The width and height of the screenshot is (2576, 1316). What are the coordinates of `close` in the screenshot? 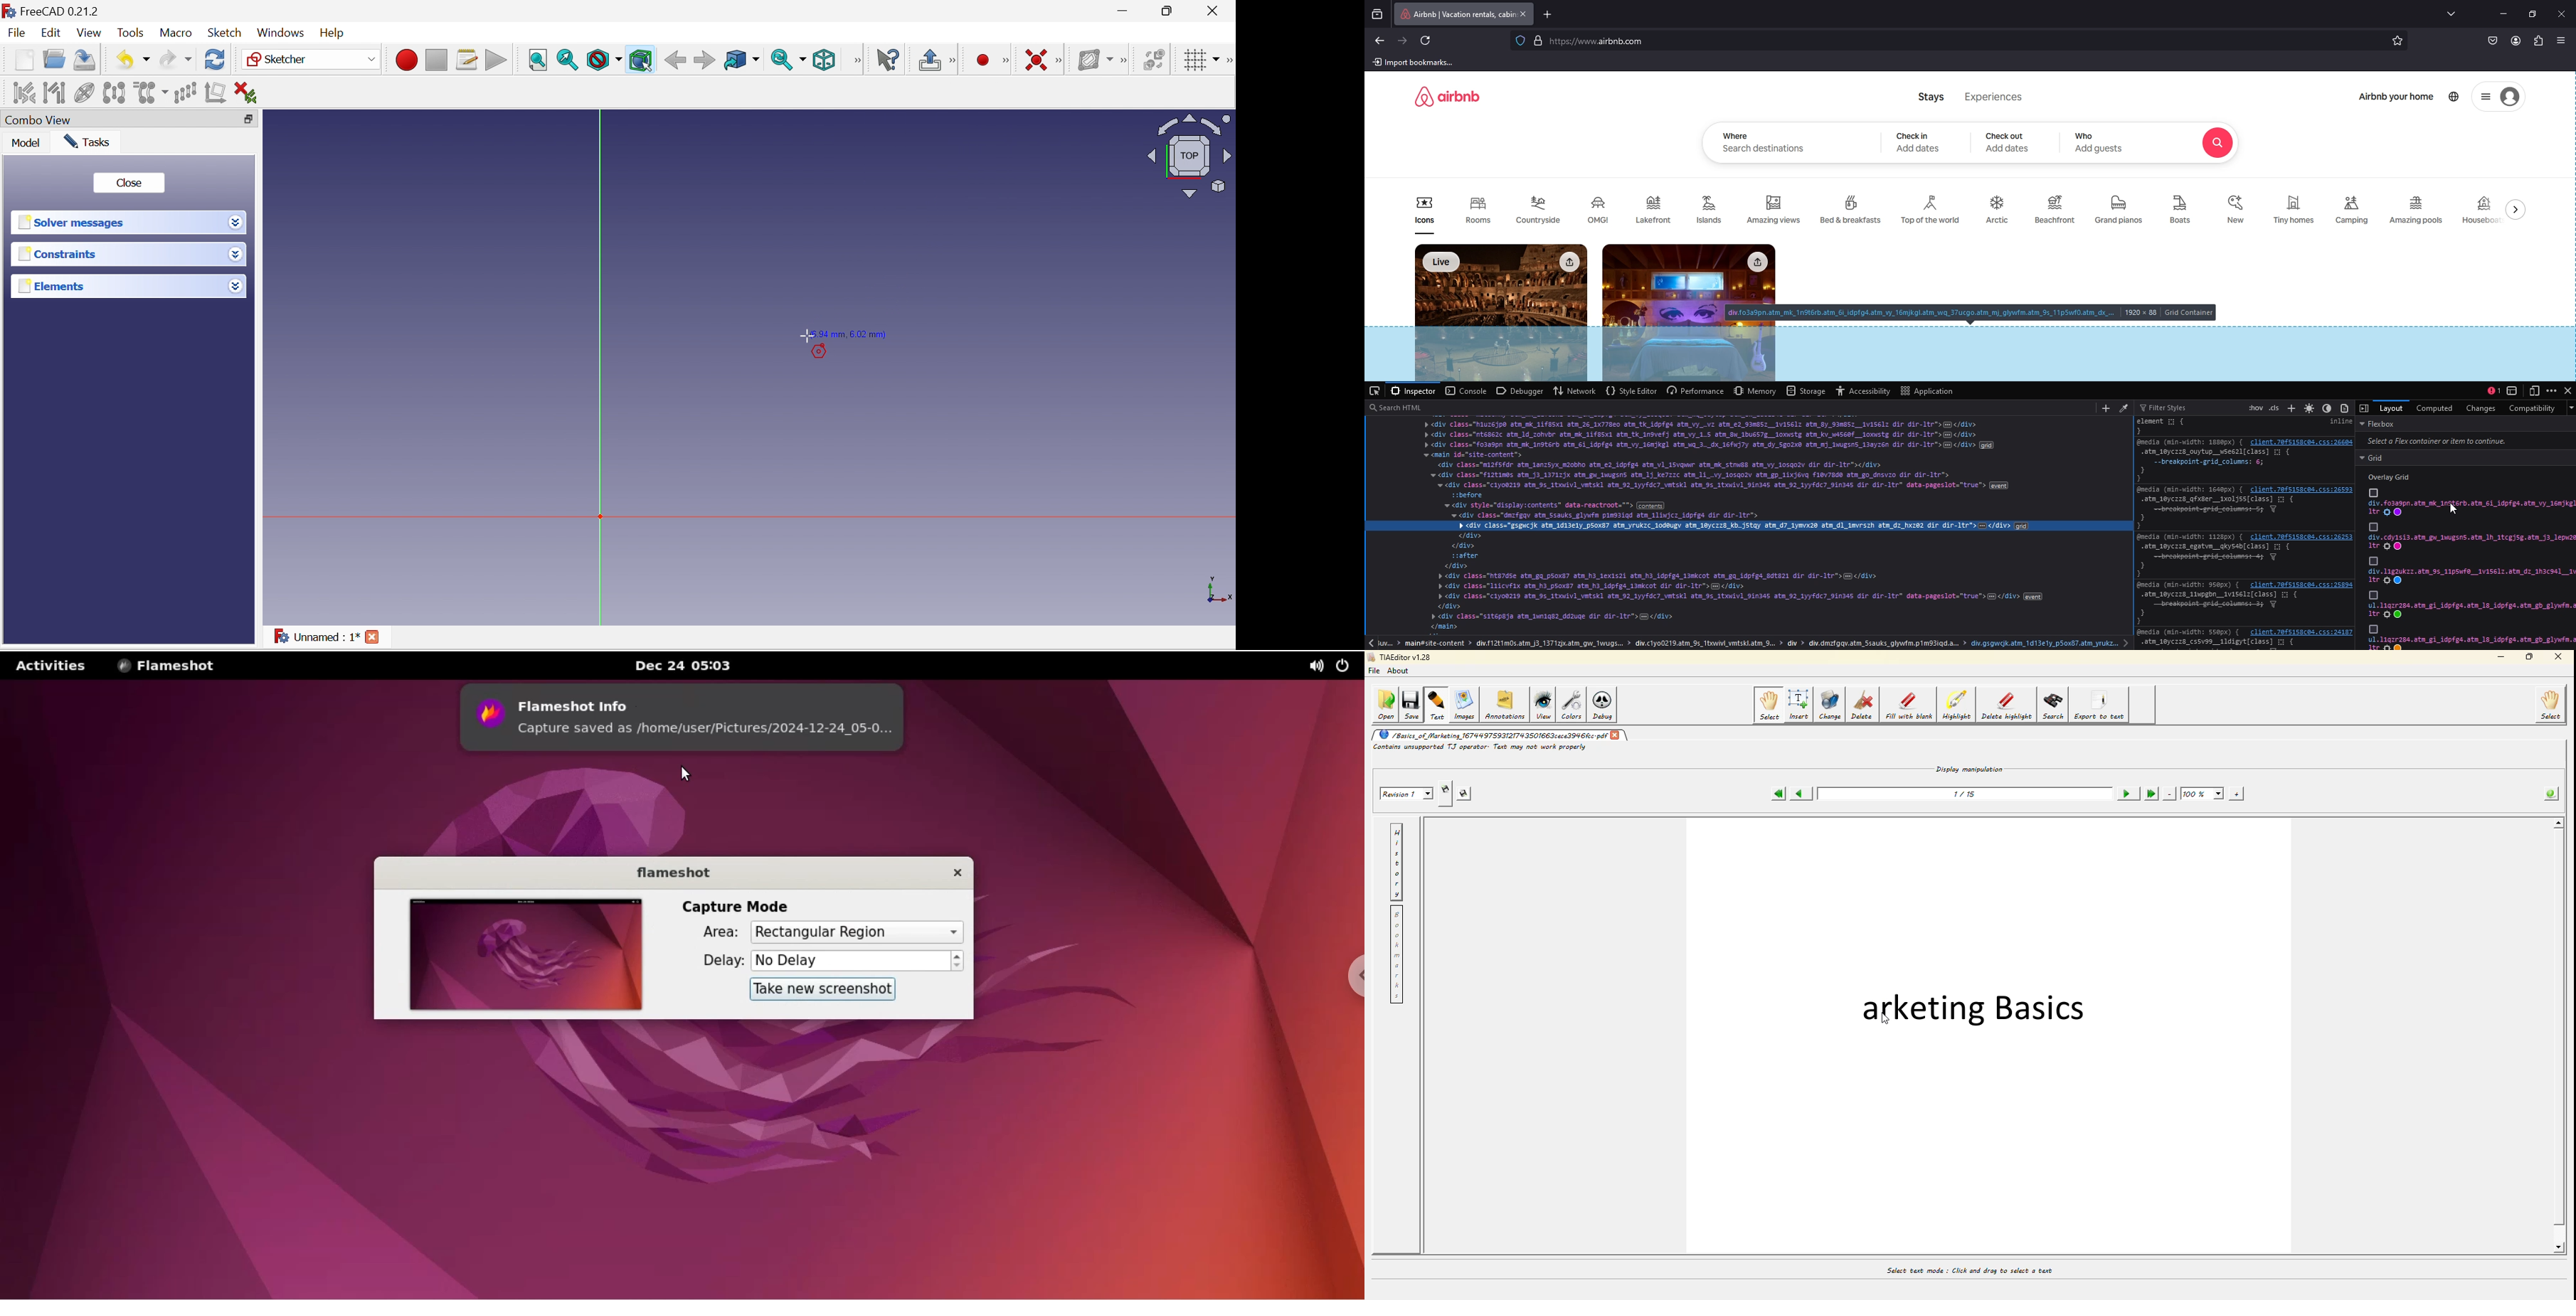 It's located at (2569, 389).